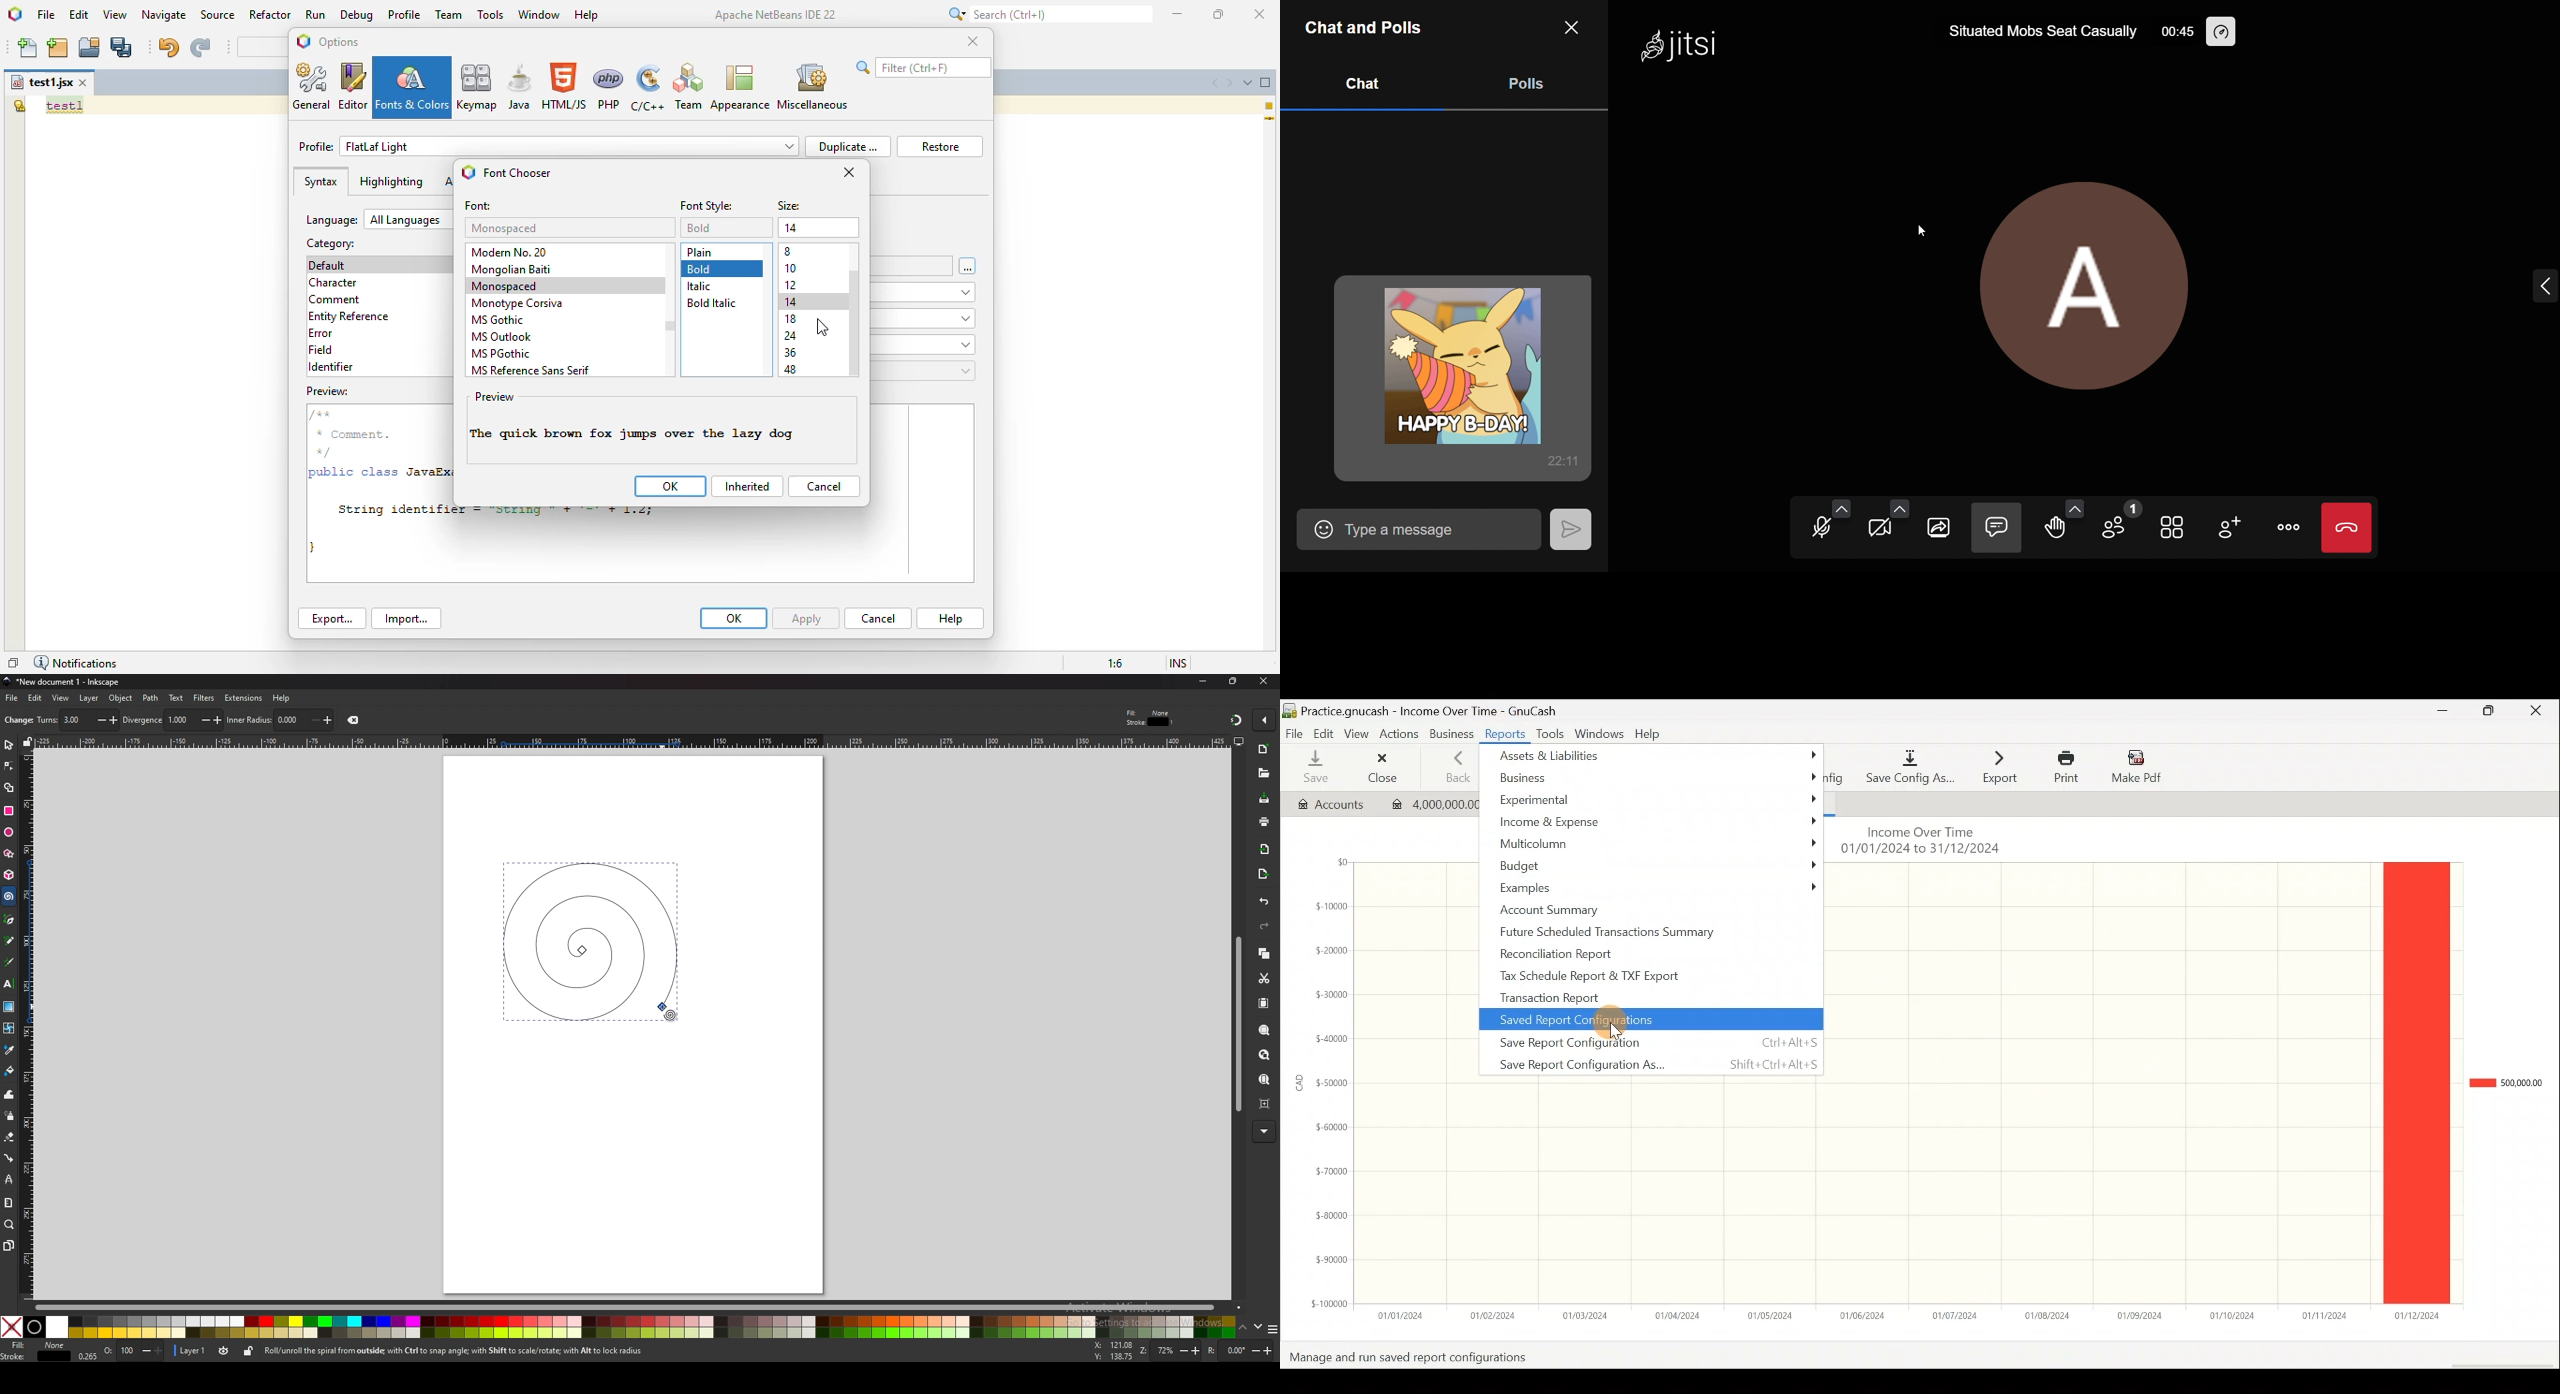 This screenshot has height=1400, width=2576. I want to click on inner radius: 0.000, so click(280, 720).